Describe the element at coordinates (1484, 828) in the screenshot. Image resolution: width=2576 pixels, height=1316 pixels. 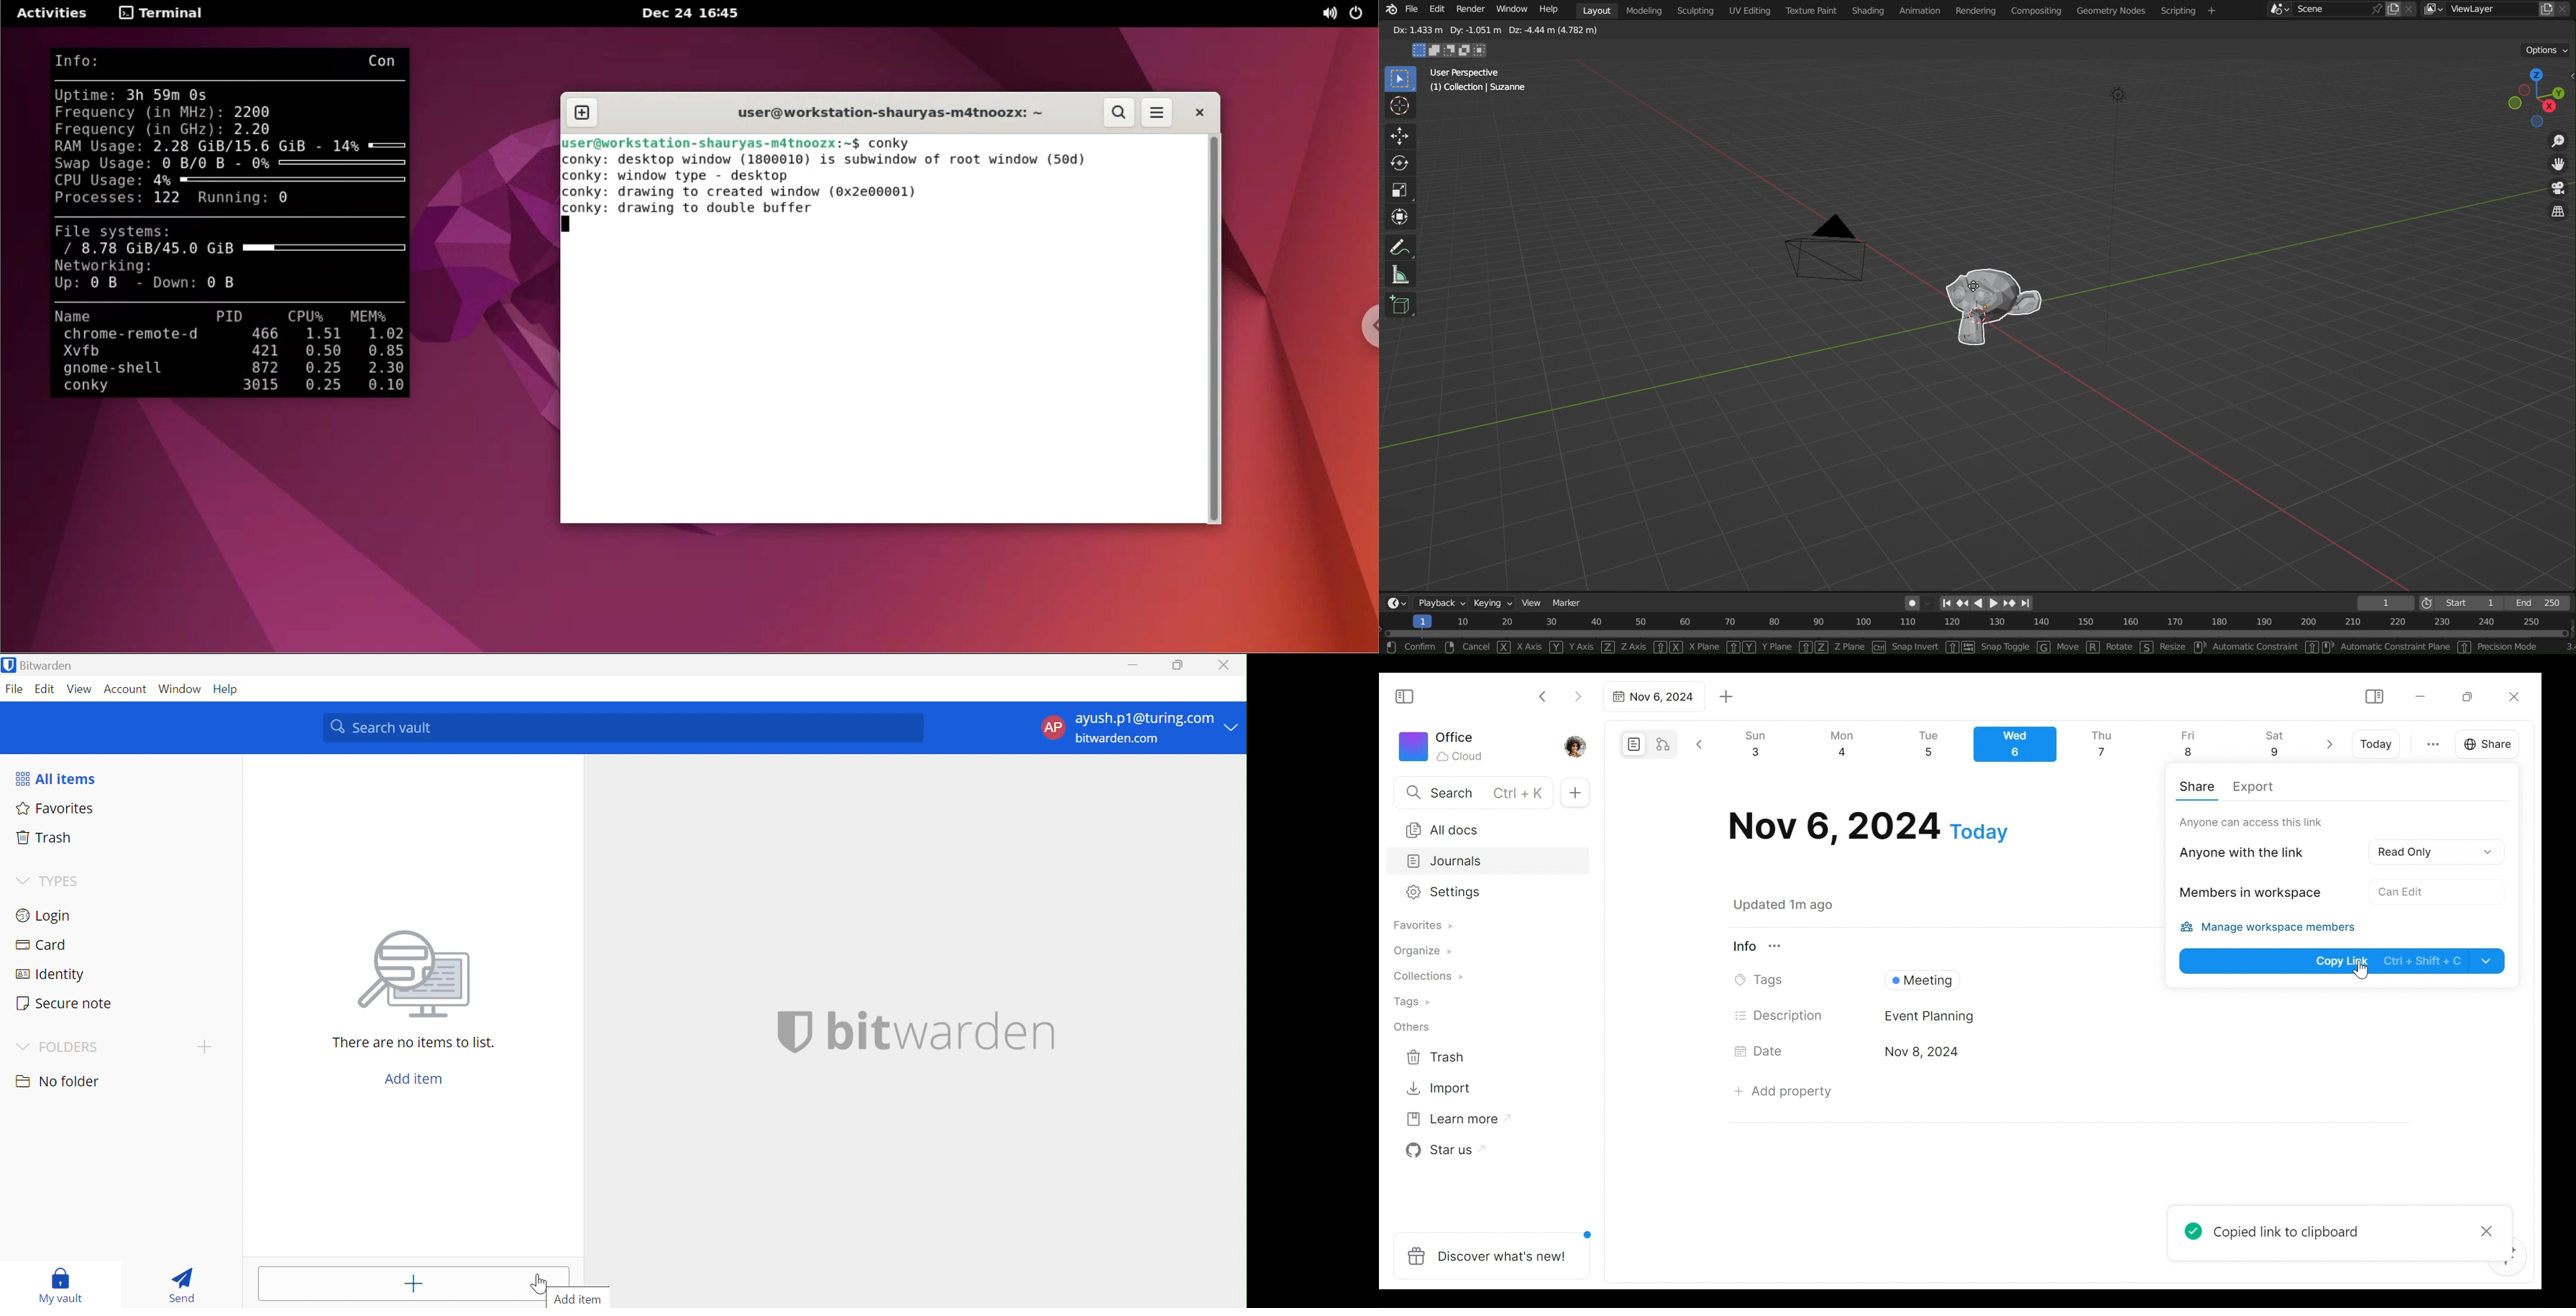
I see `All documents` at that location.